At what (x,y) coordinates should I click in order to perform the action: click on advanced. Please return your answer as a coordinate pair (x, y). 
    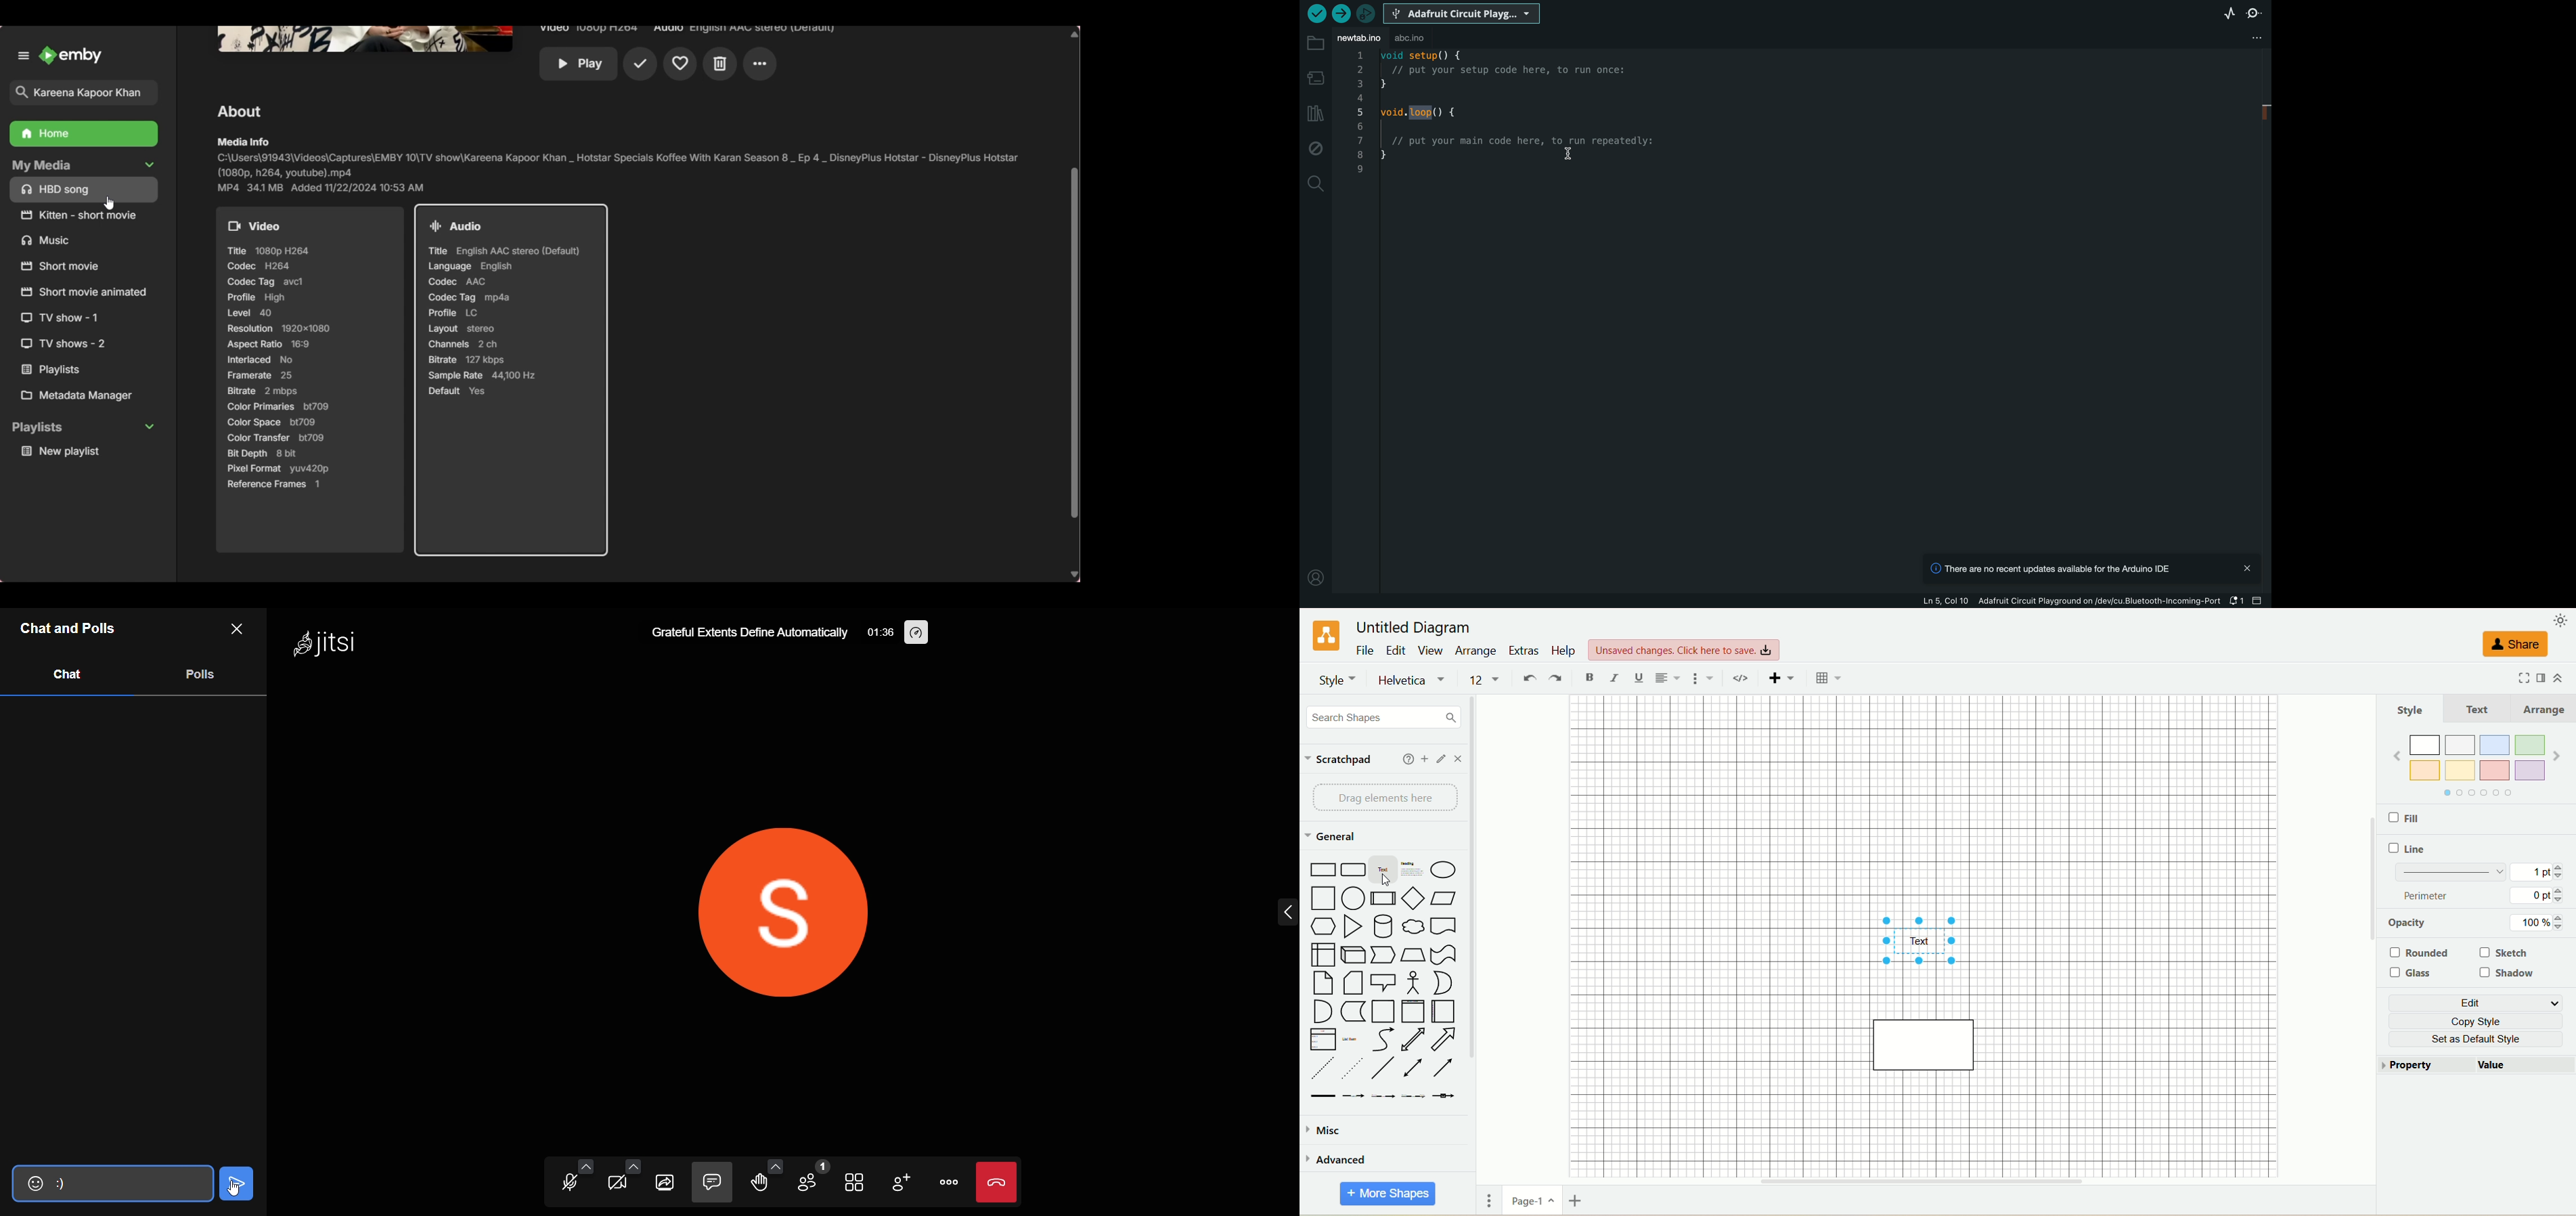
    Looking at the image, I should click on (1338, 1159).